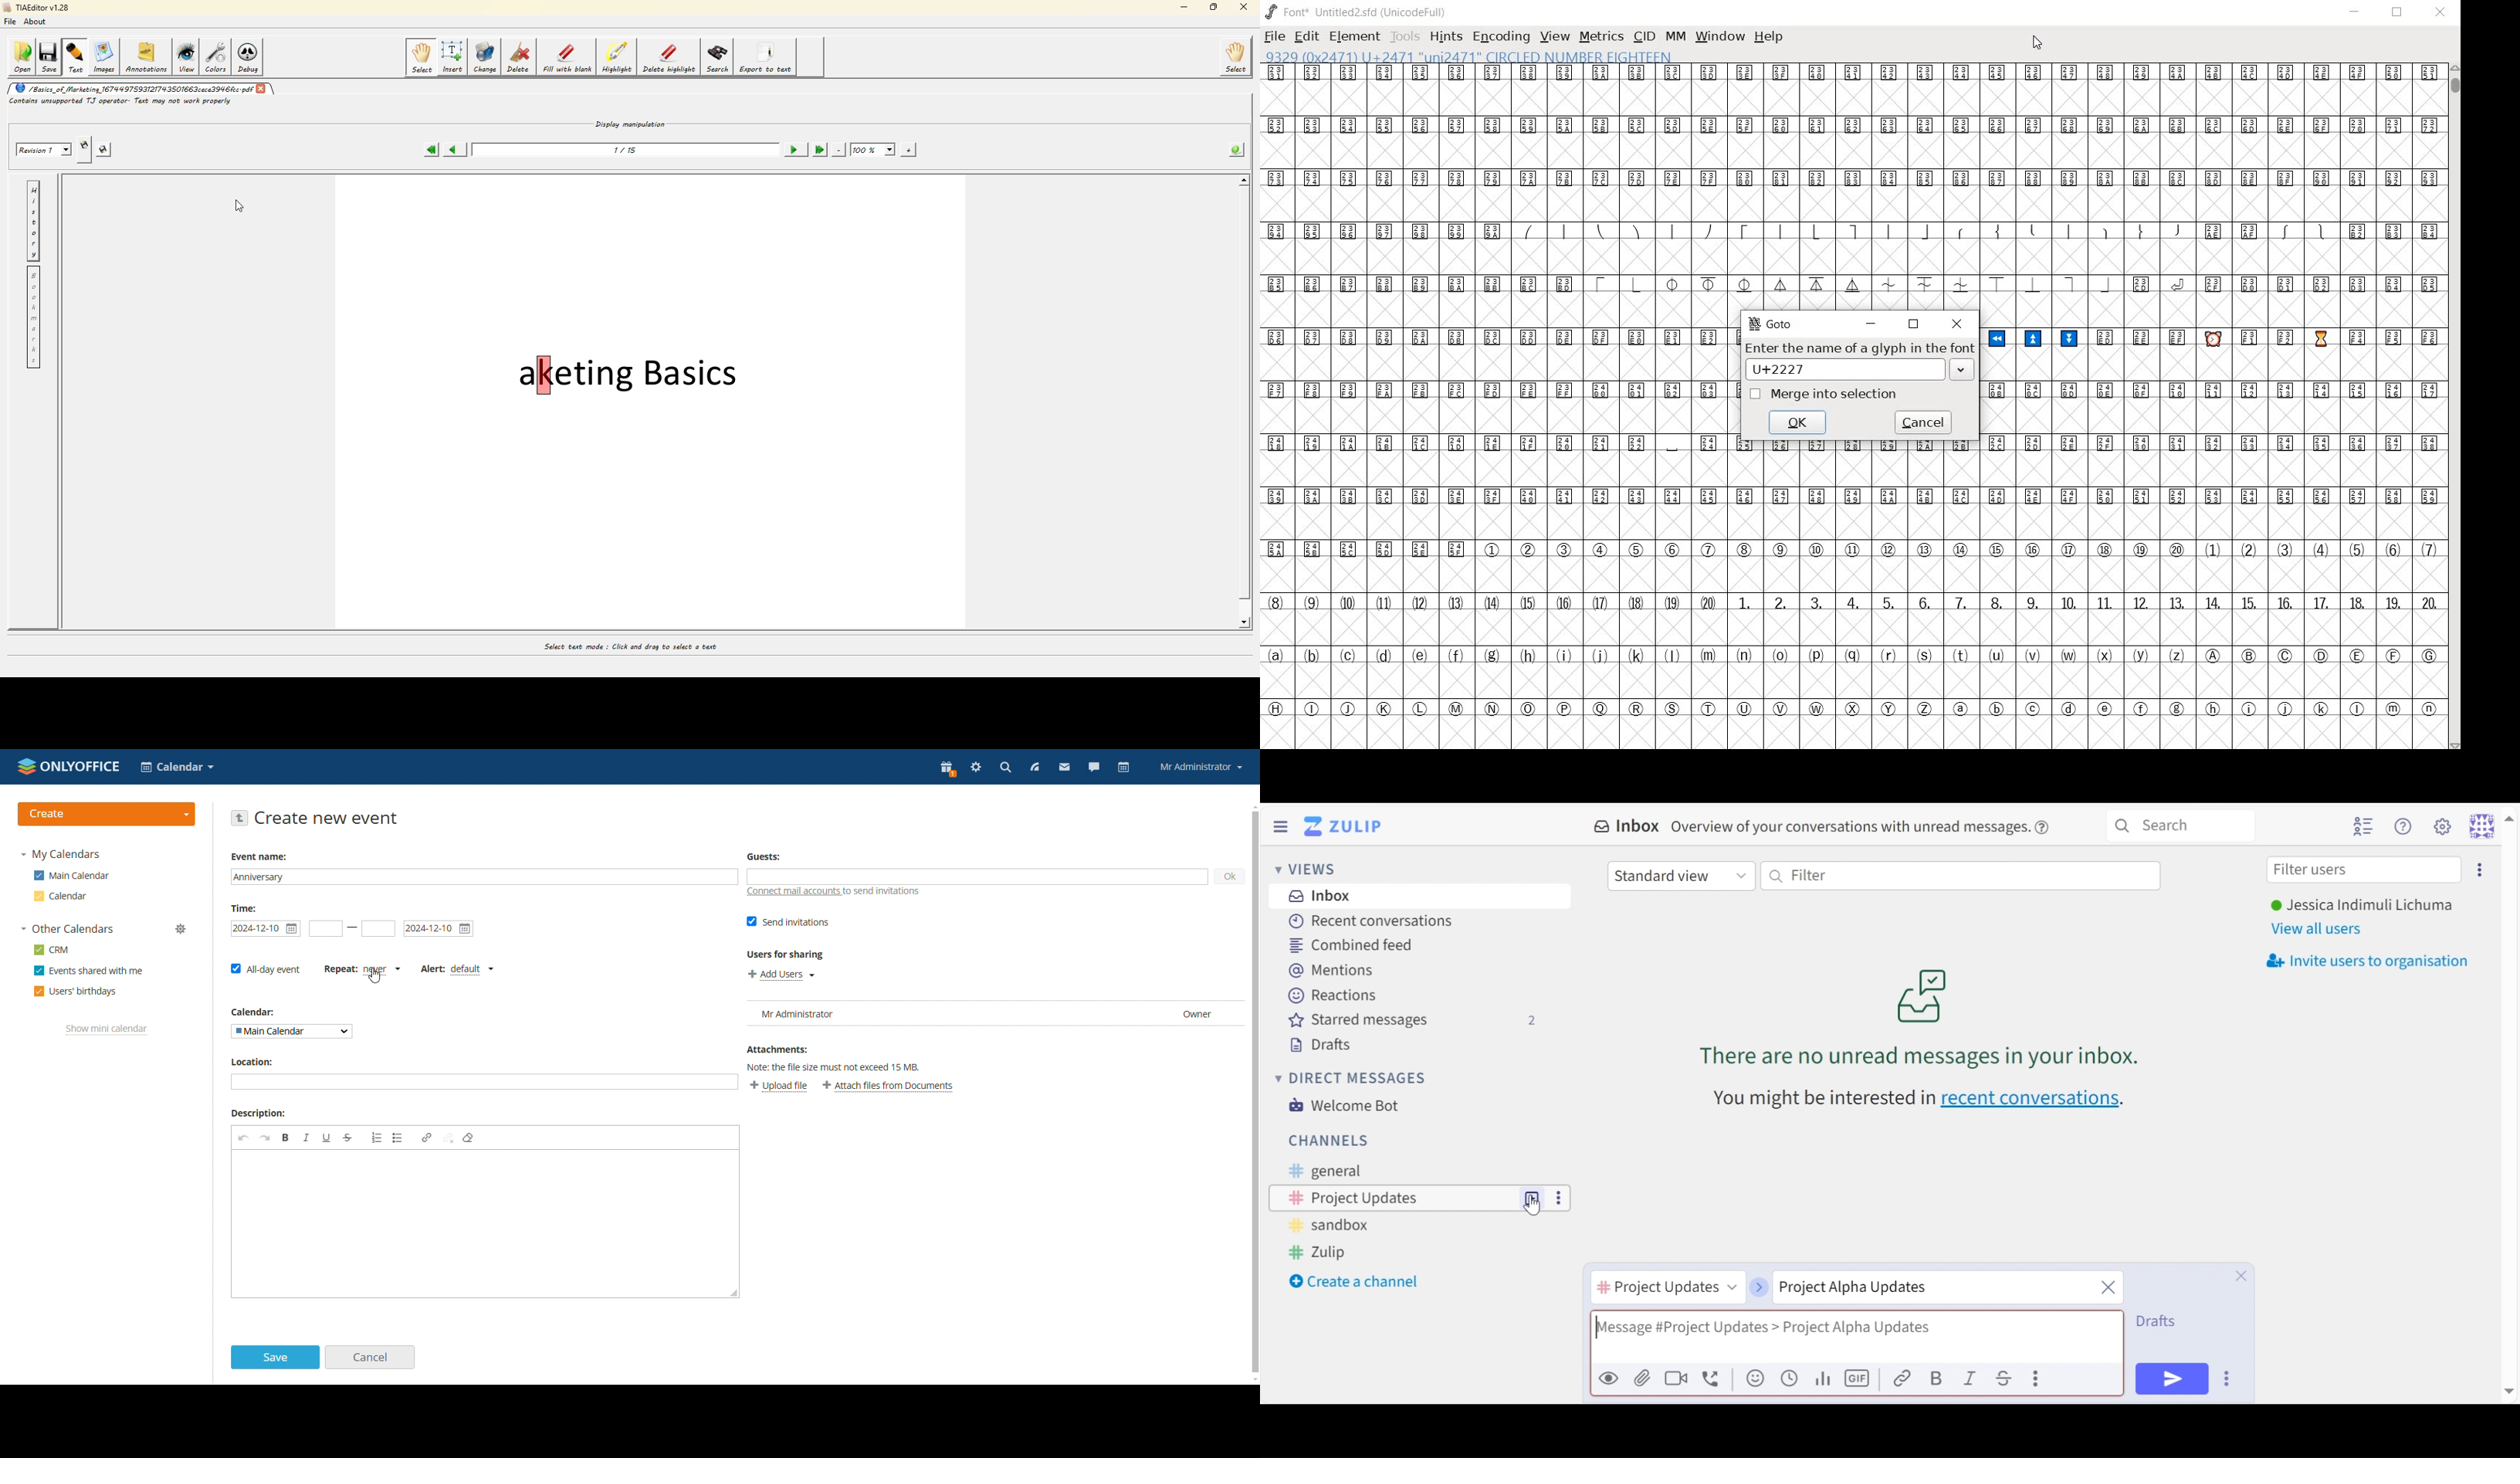 The image size is (2520, 1484). What do you see at coordinates (329, 819) in the screenshot?
I see `create new event` at bounding box center [329, 819].